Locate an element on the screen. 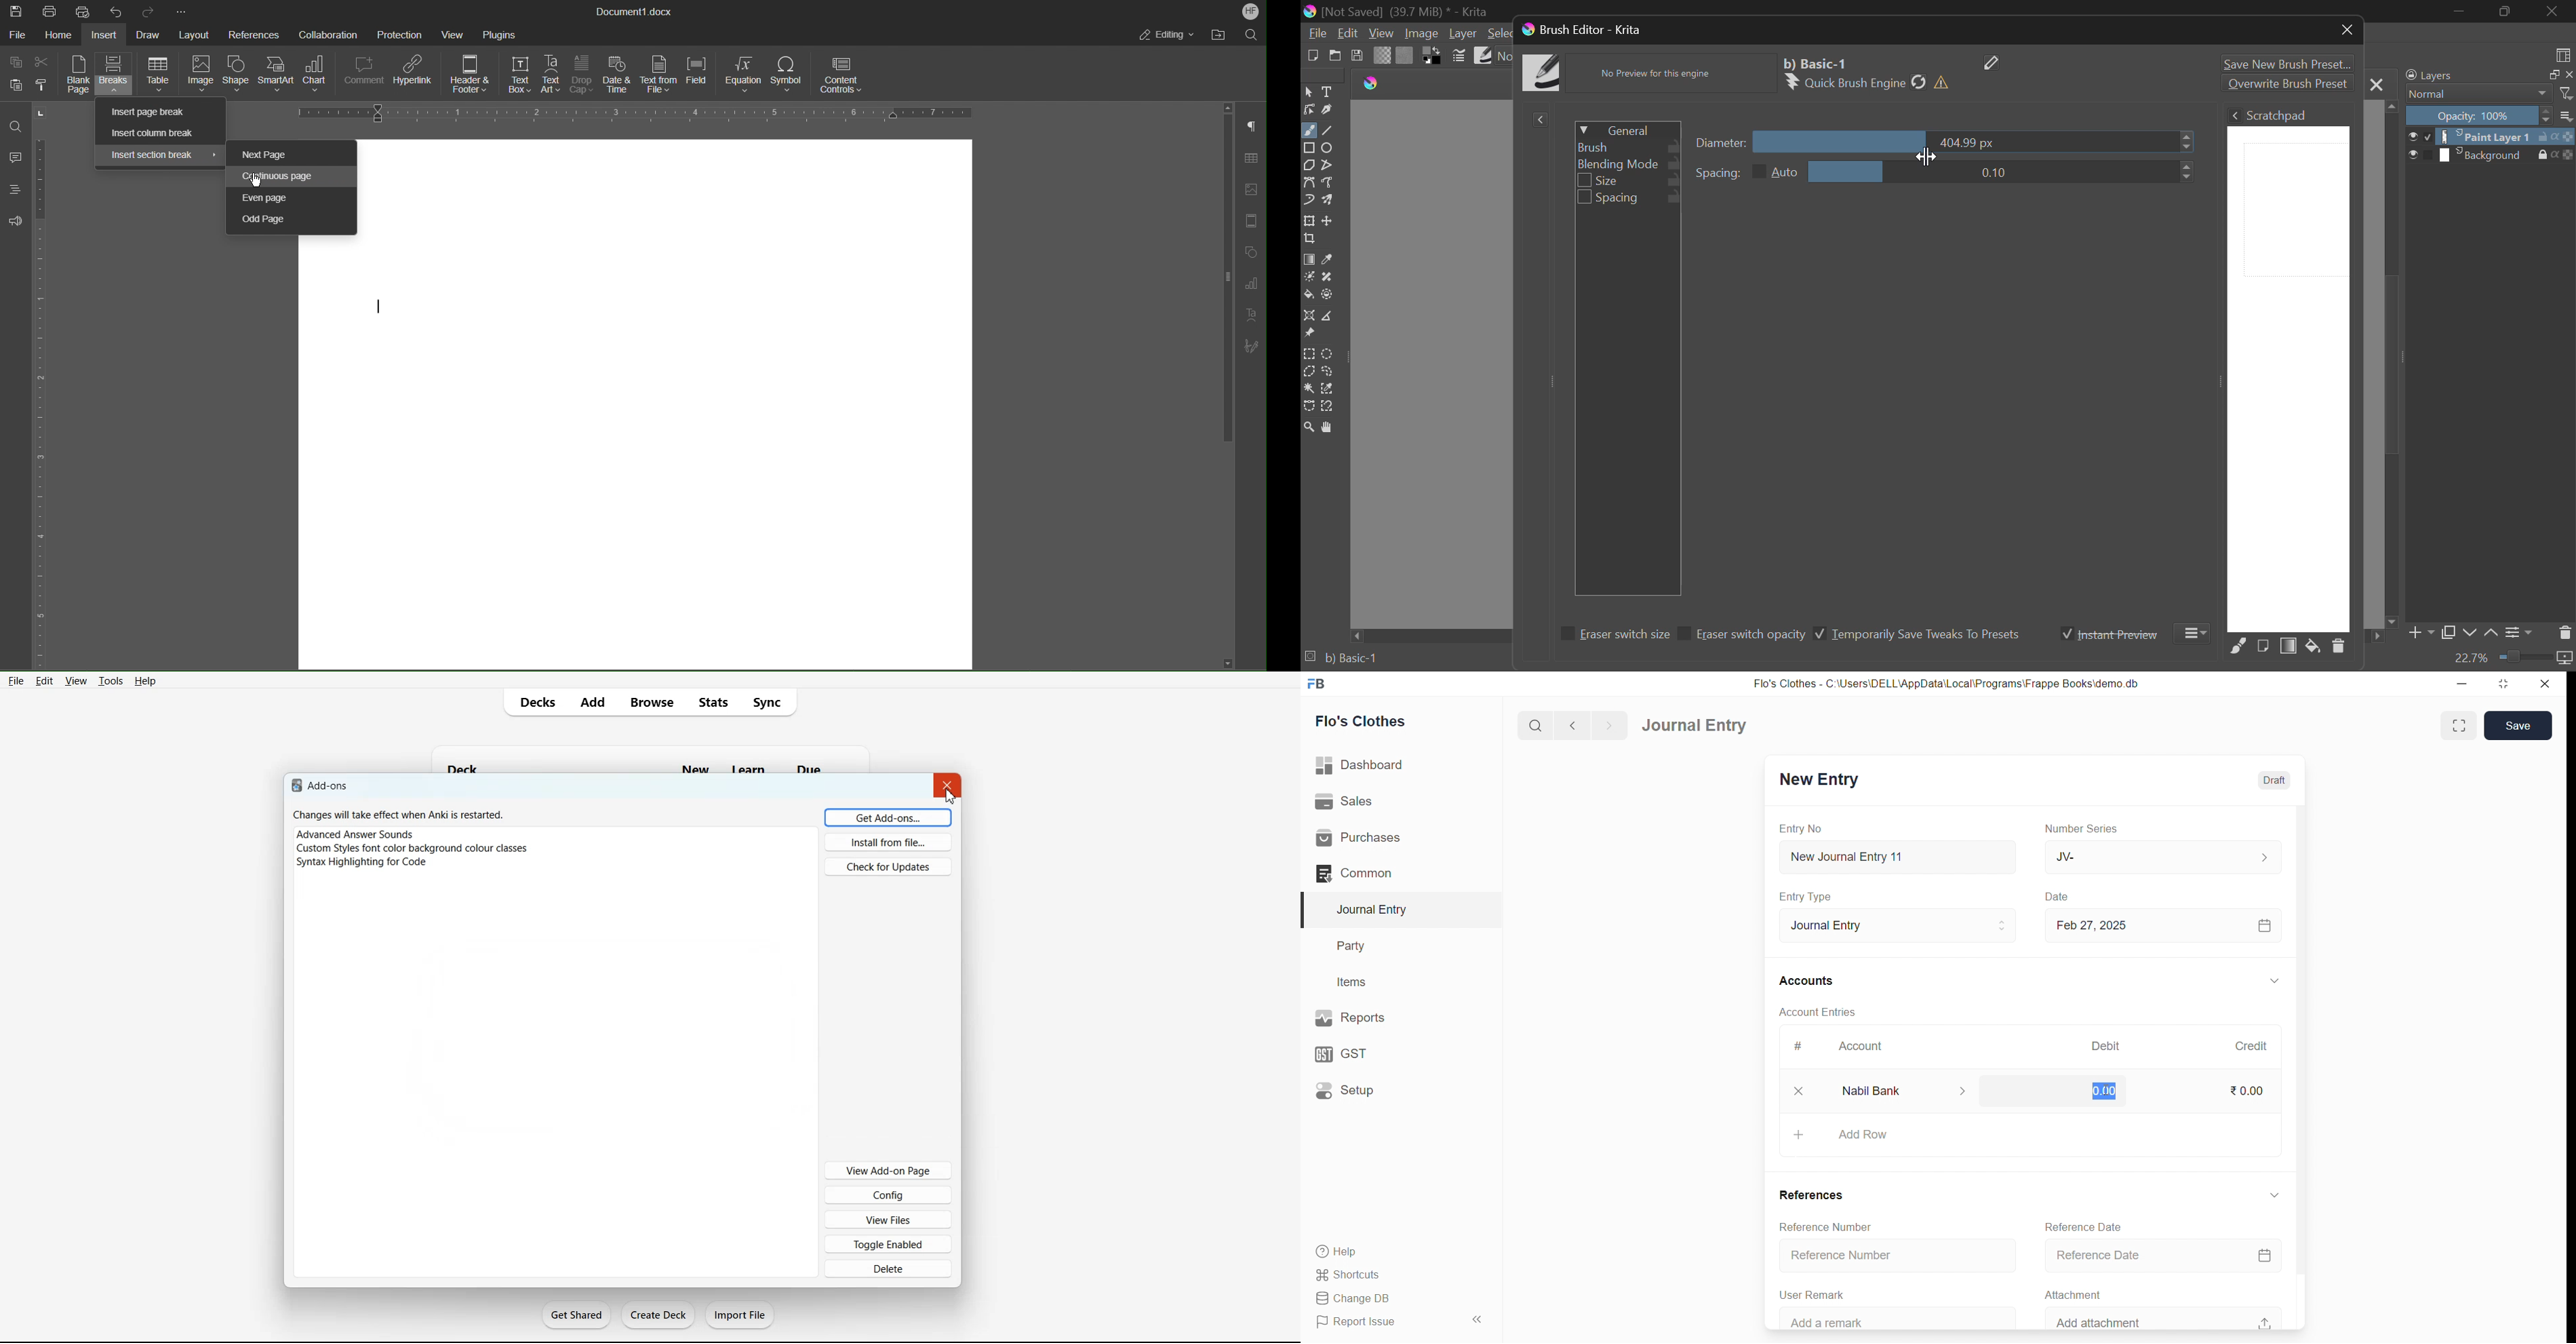 Image resolution: width=2576 pixels, height=1344 pixels. Cursor is located at coordinates (256, 179).